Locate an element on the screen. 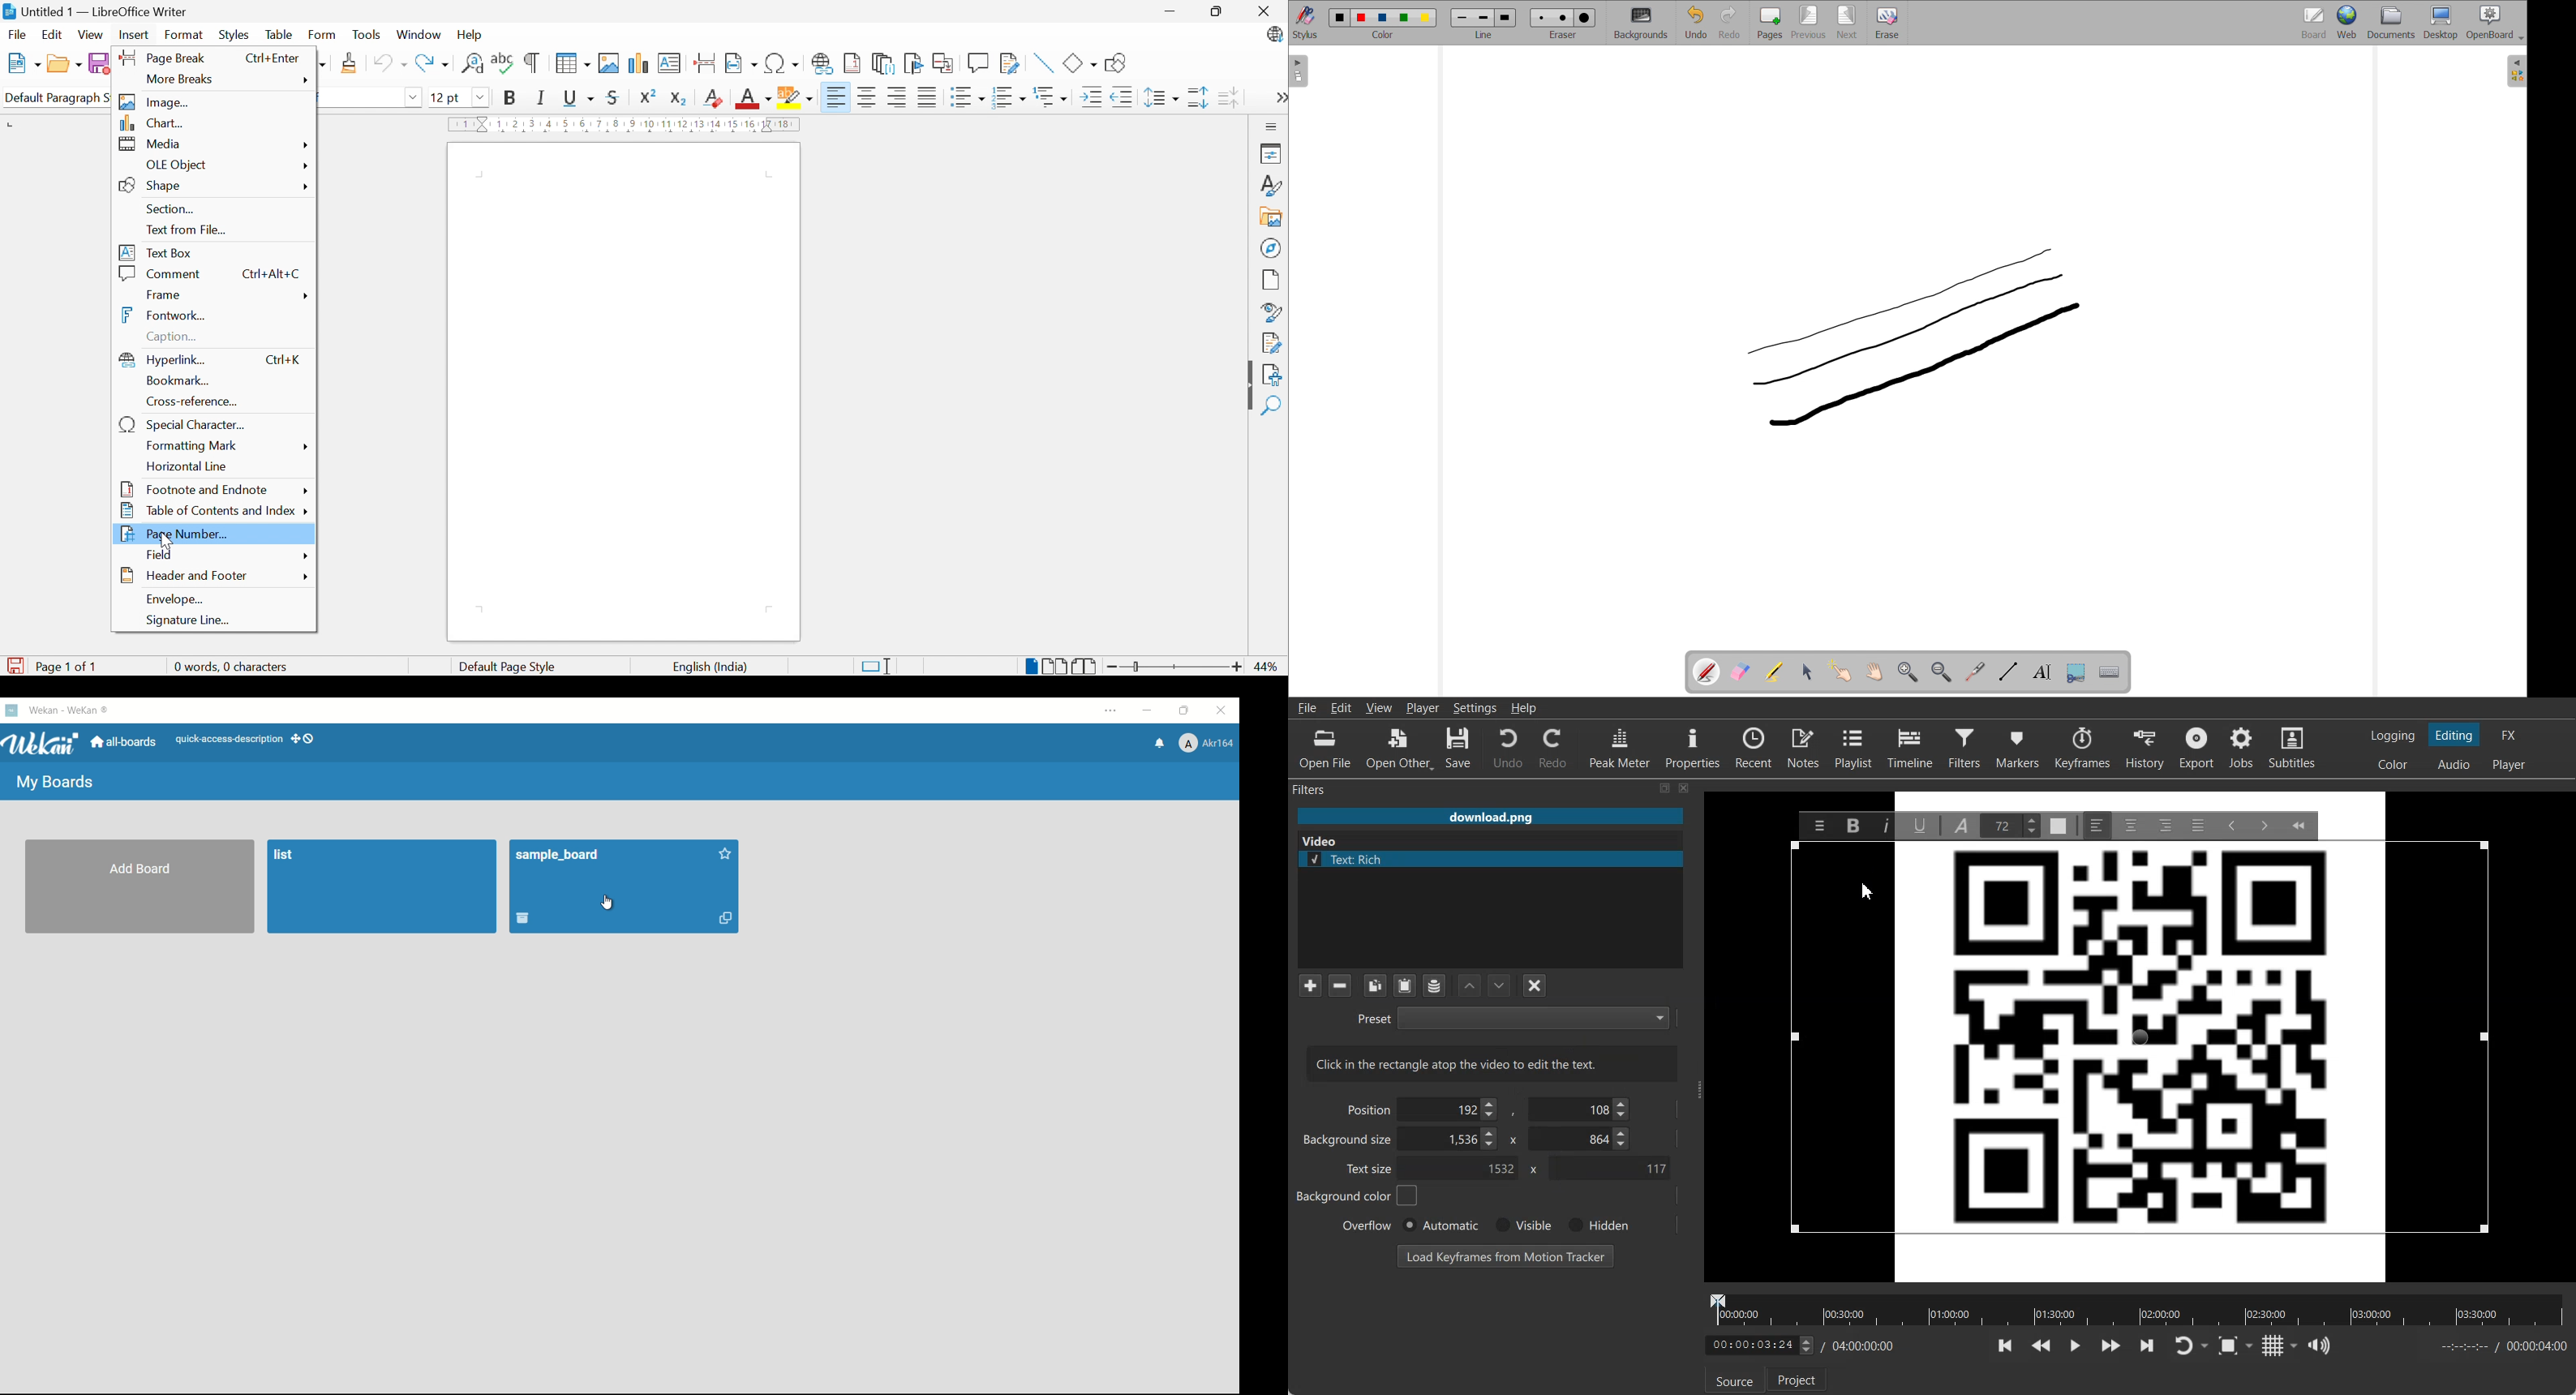 The image size is (2576, 1400). Special character... is located at coordinates (185, 425).